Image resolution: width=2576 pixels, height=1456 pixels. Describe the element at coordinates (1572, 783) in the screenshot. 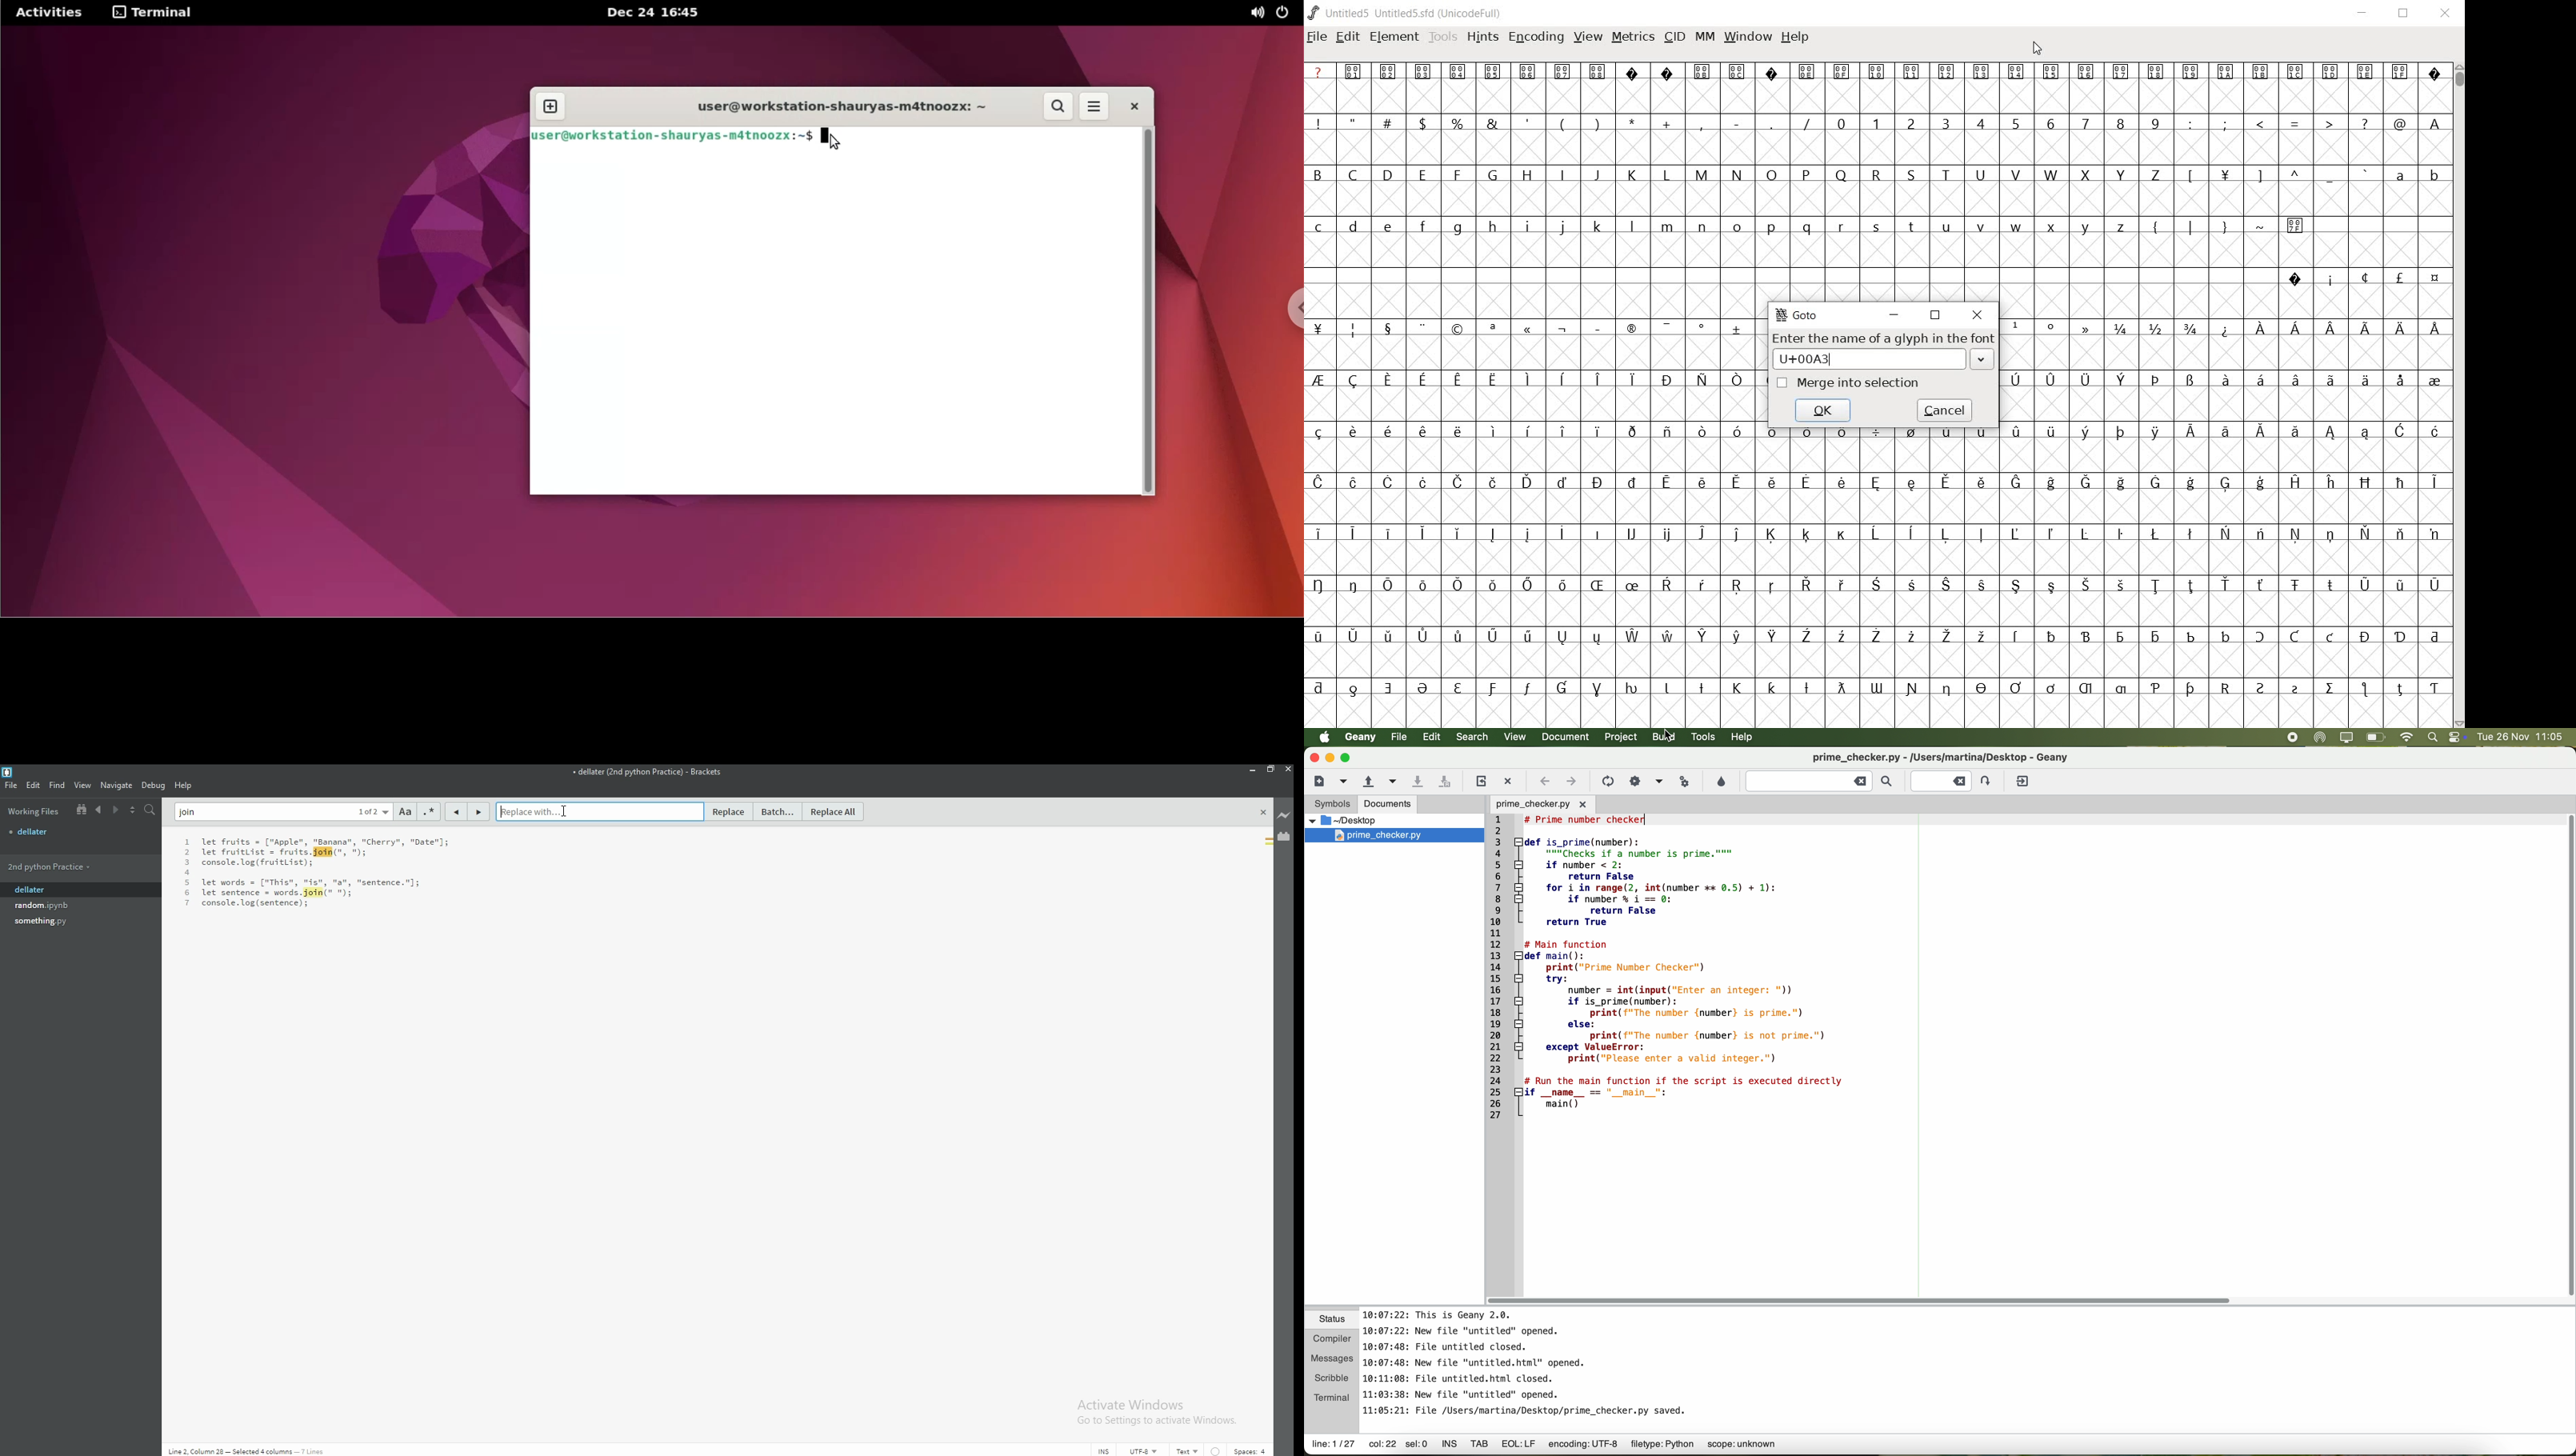

I see `navigate foward` at that location.